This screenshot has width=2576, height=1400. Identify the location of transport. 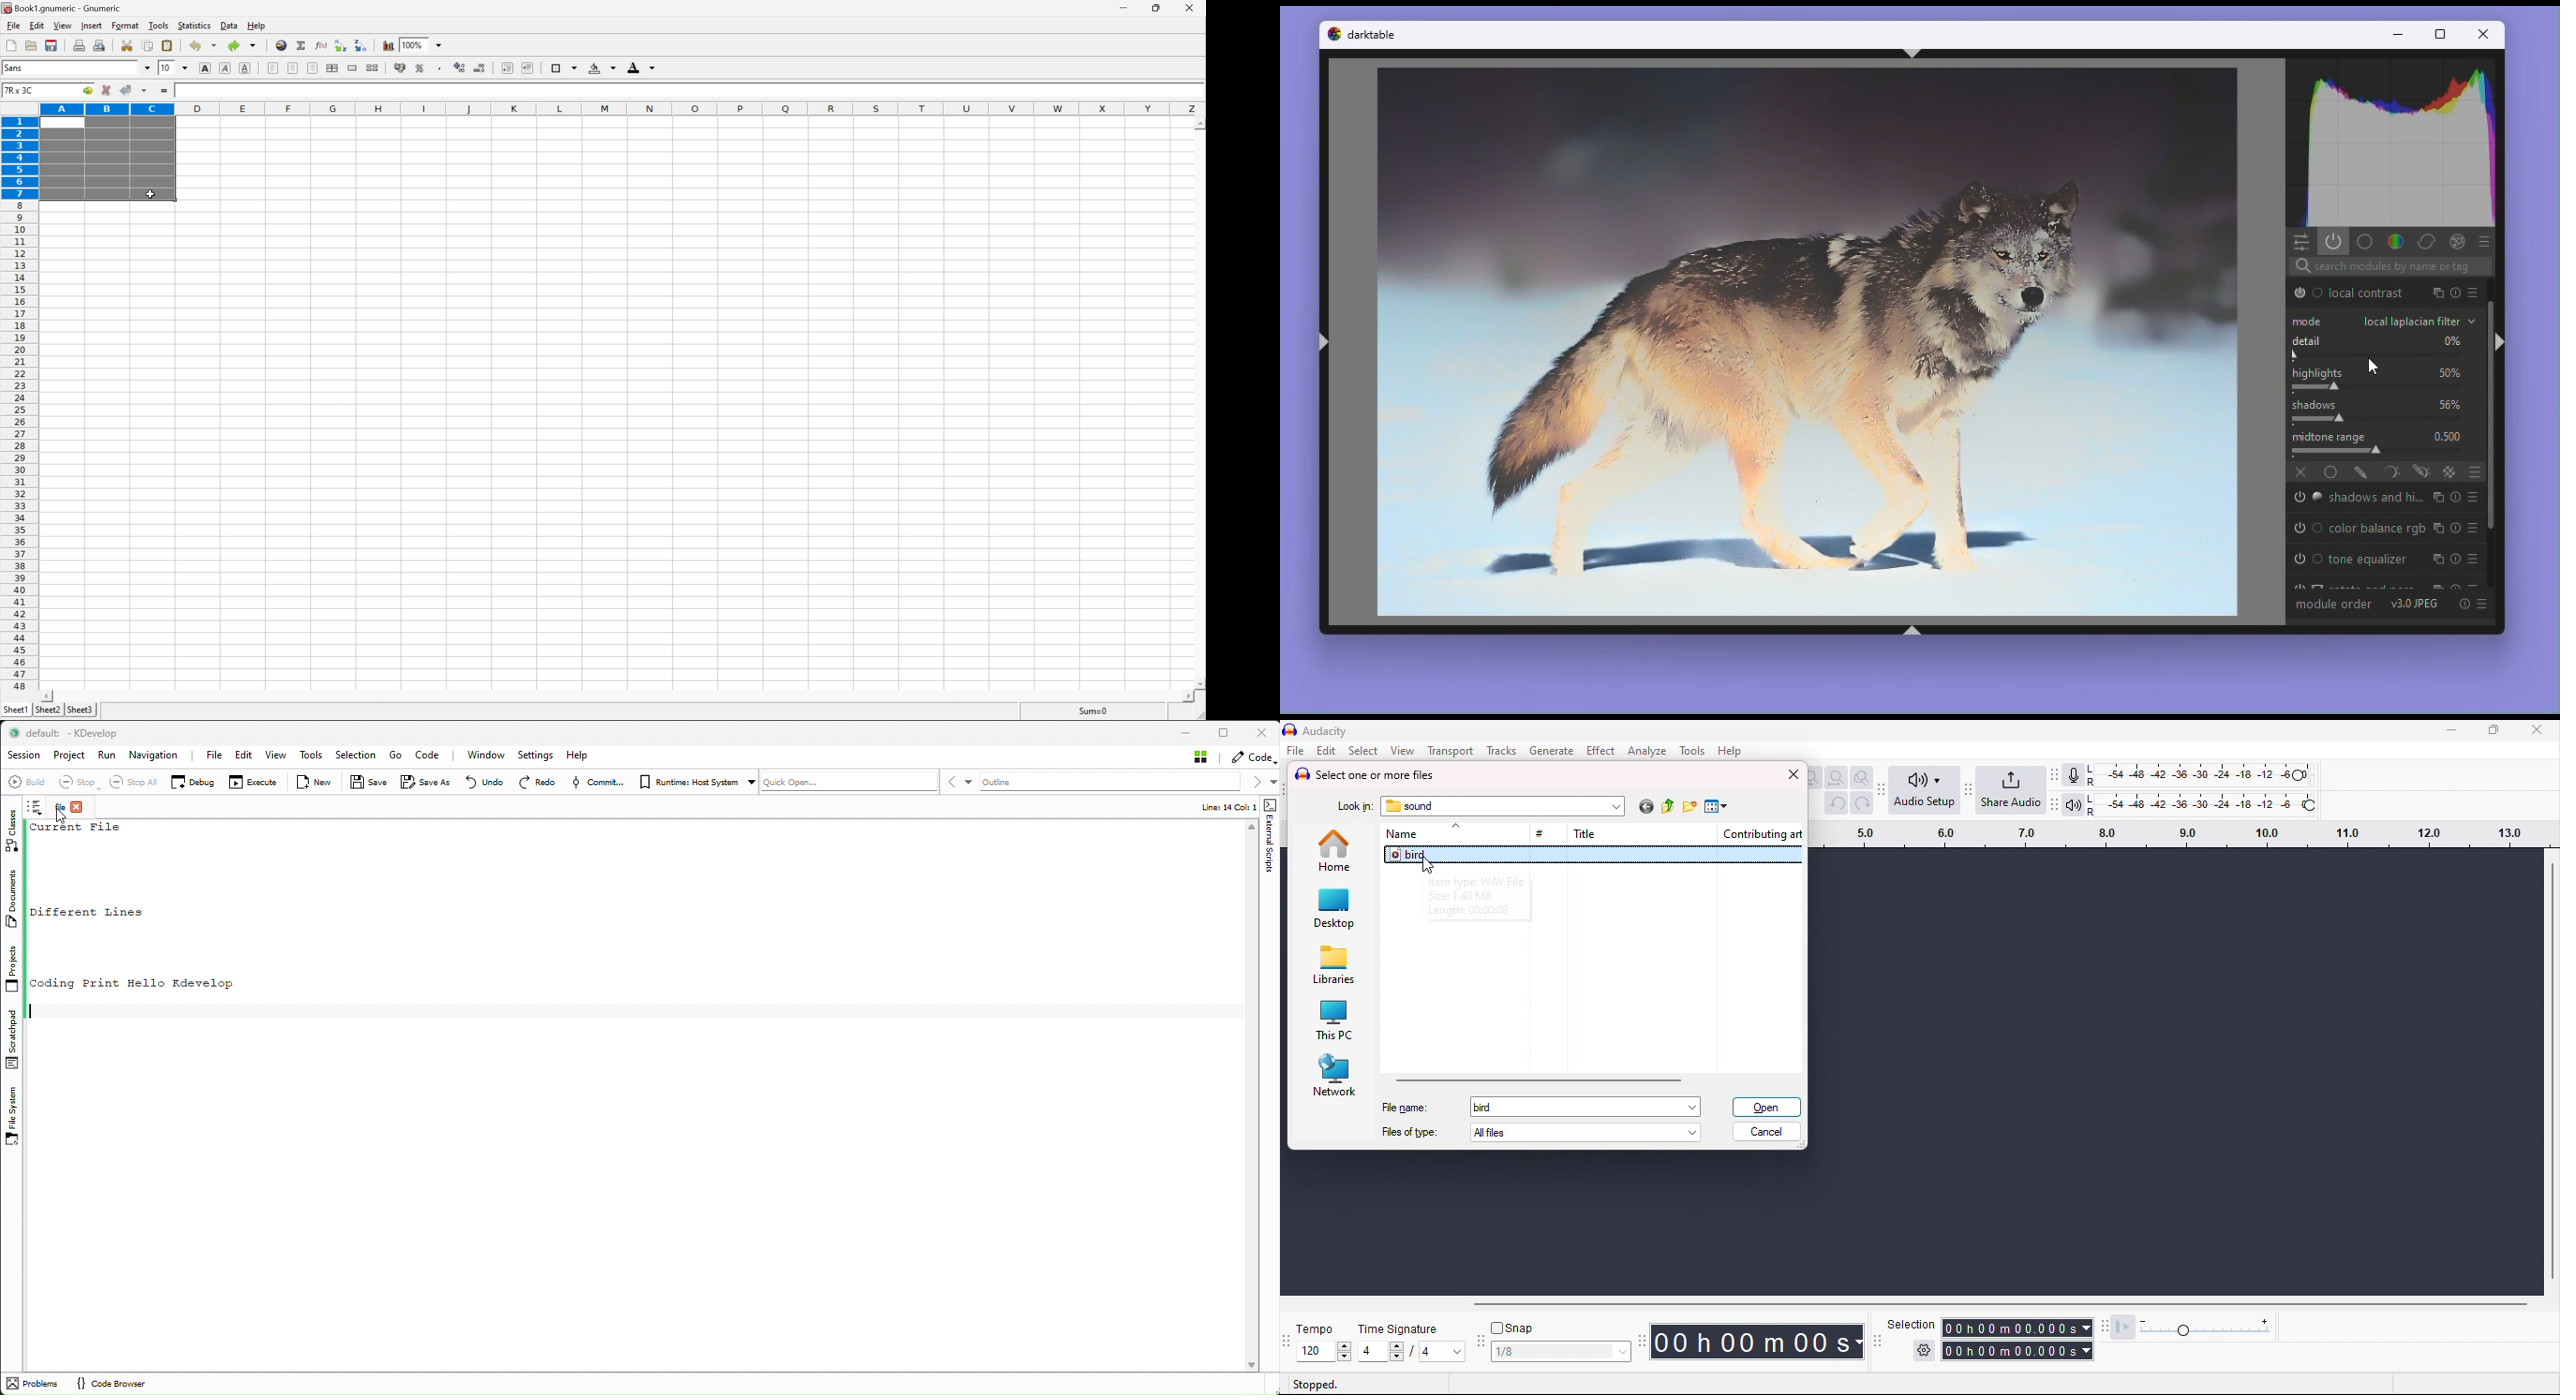
(1451, 751).